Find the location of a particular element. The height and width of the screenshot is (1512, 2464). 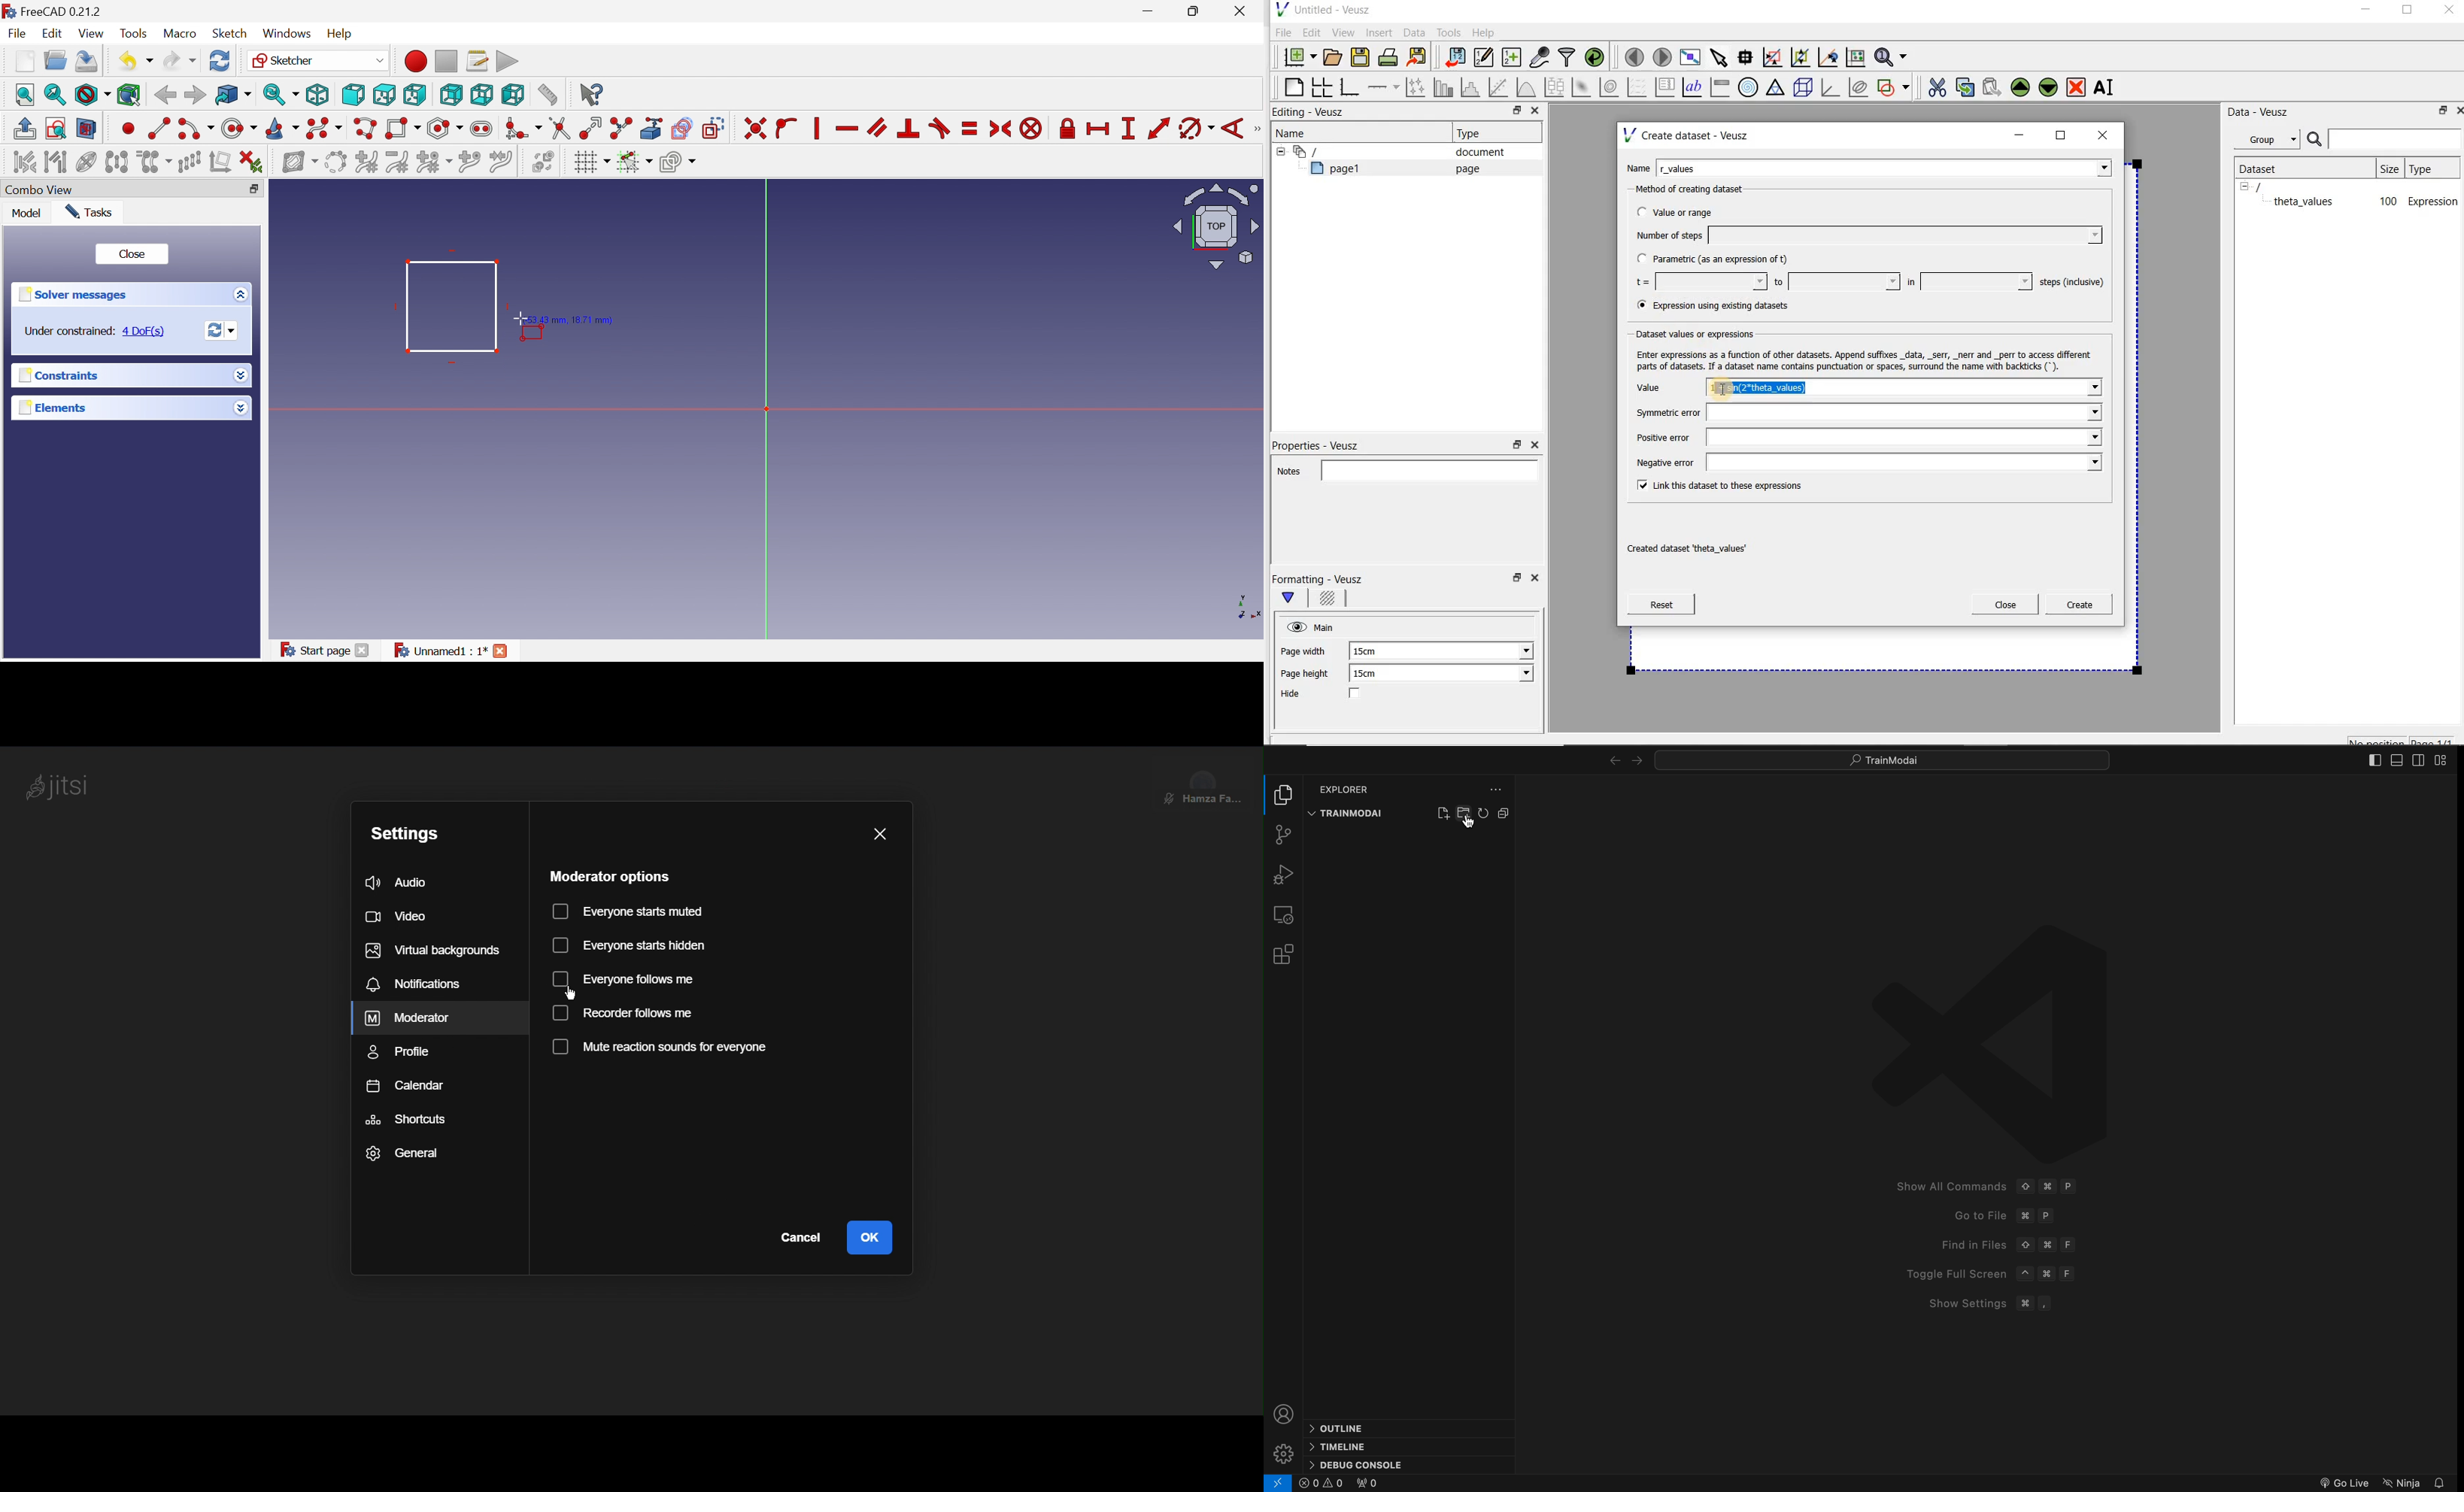

Bottom is located at coordinates (481, 94).